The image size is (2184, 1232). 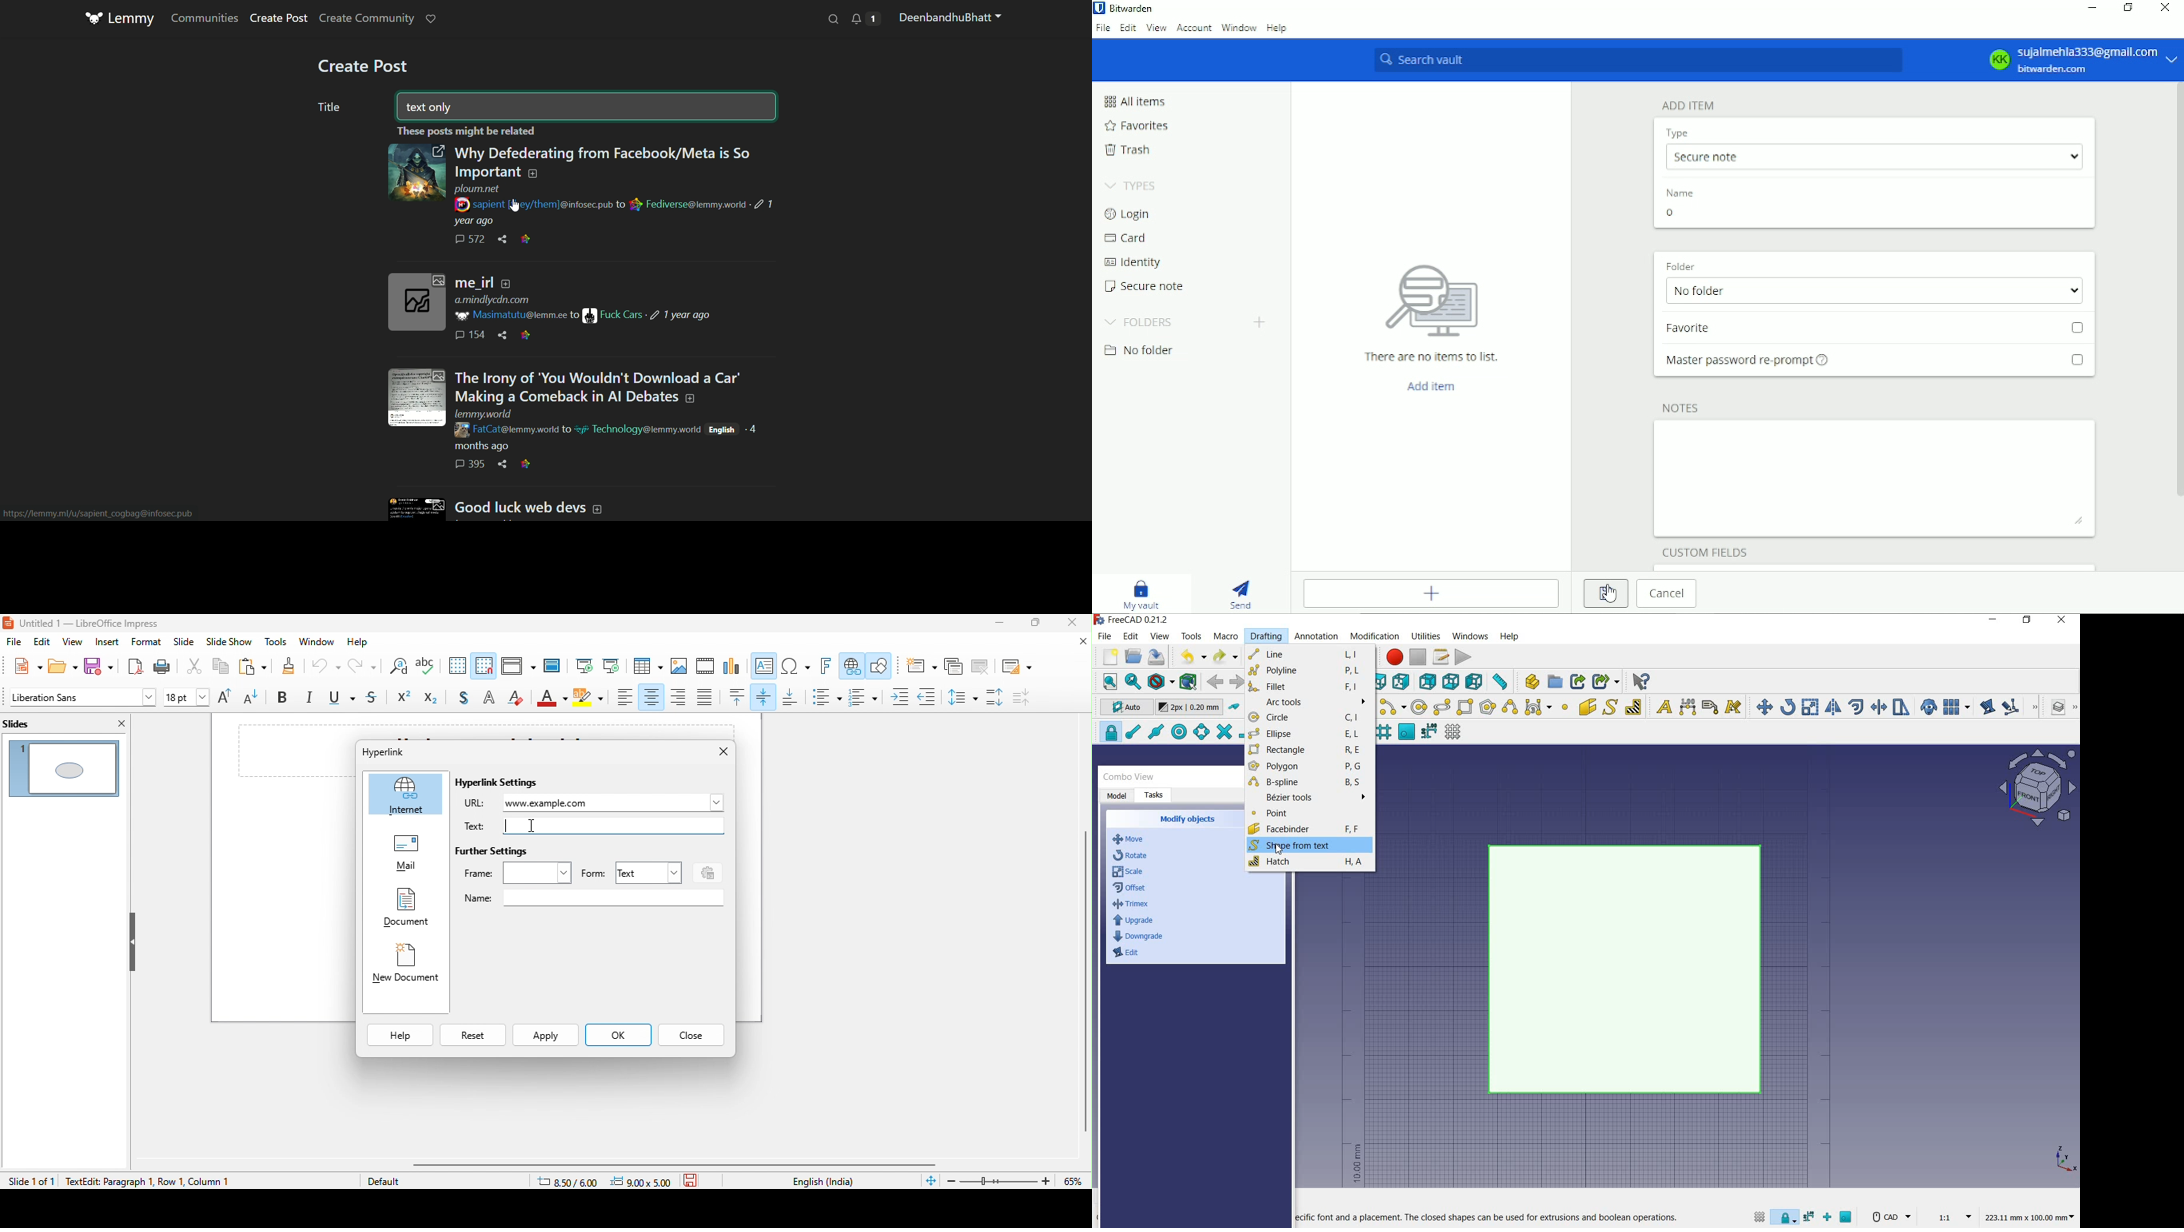 What do you see at coordinates (502, 464) in the screenshot?
I see `Share` at bounding box center [502, 464].